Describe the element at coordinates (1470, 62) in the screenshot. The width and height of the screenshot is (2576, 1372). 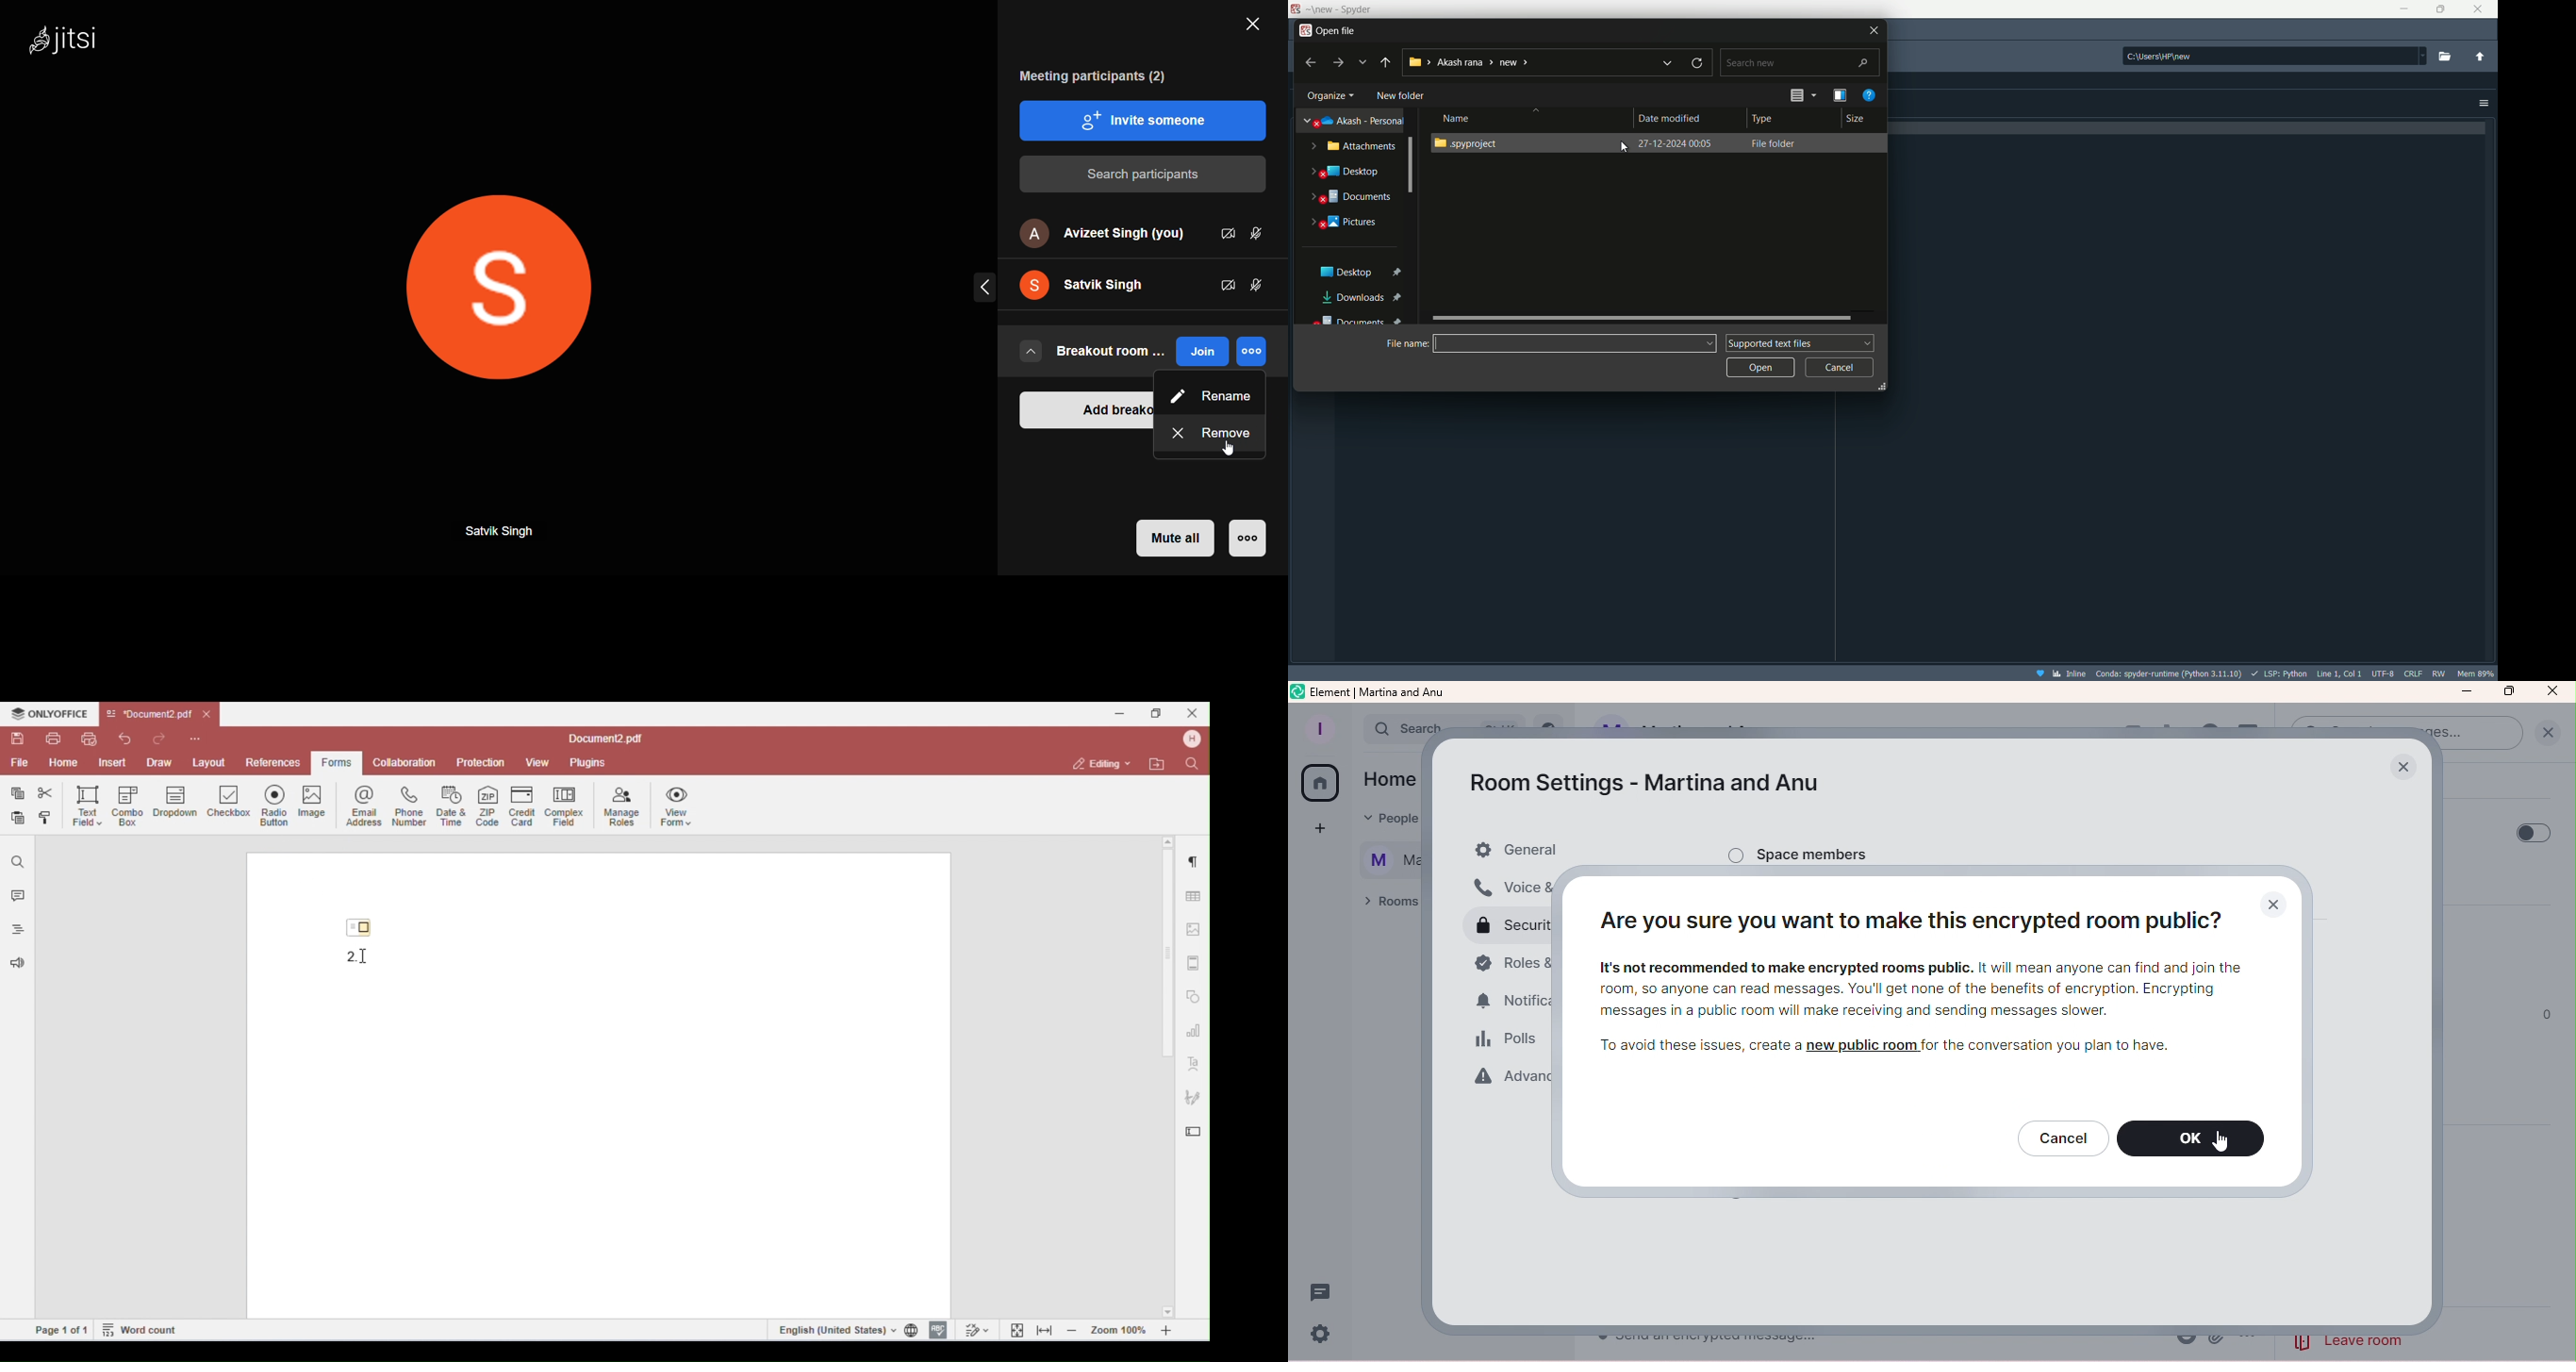
I see `current directory` at that location.